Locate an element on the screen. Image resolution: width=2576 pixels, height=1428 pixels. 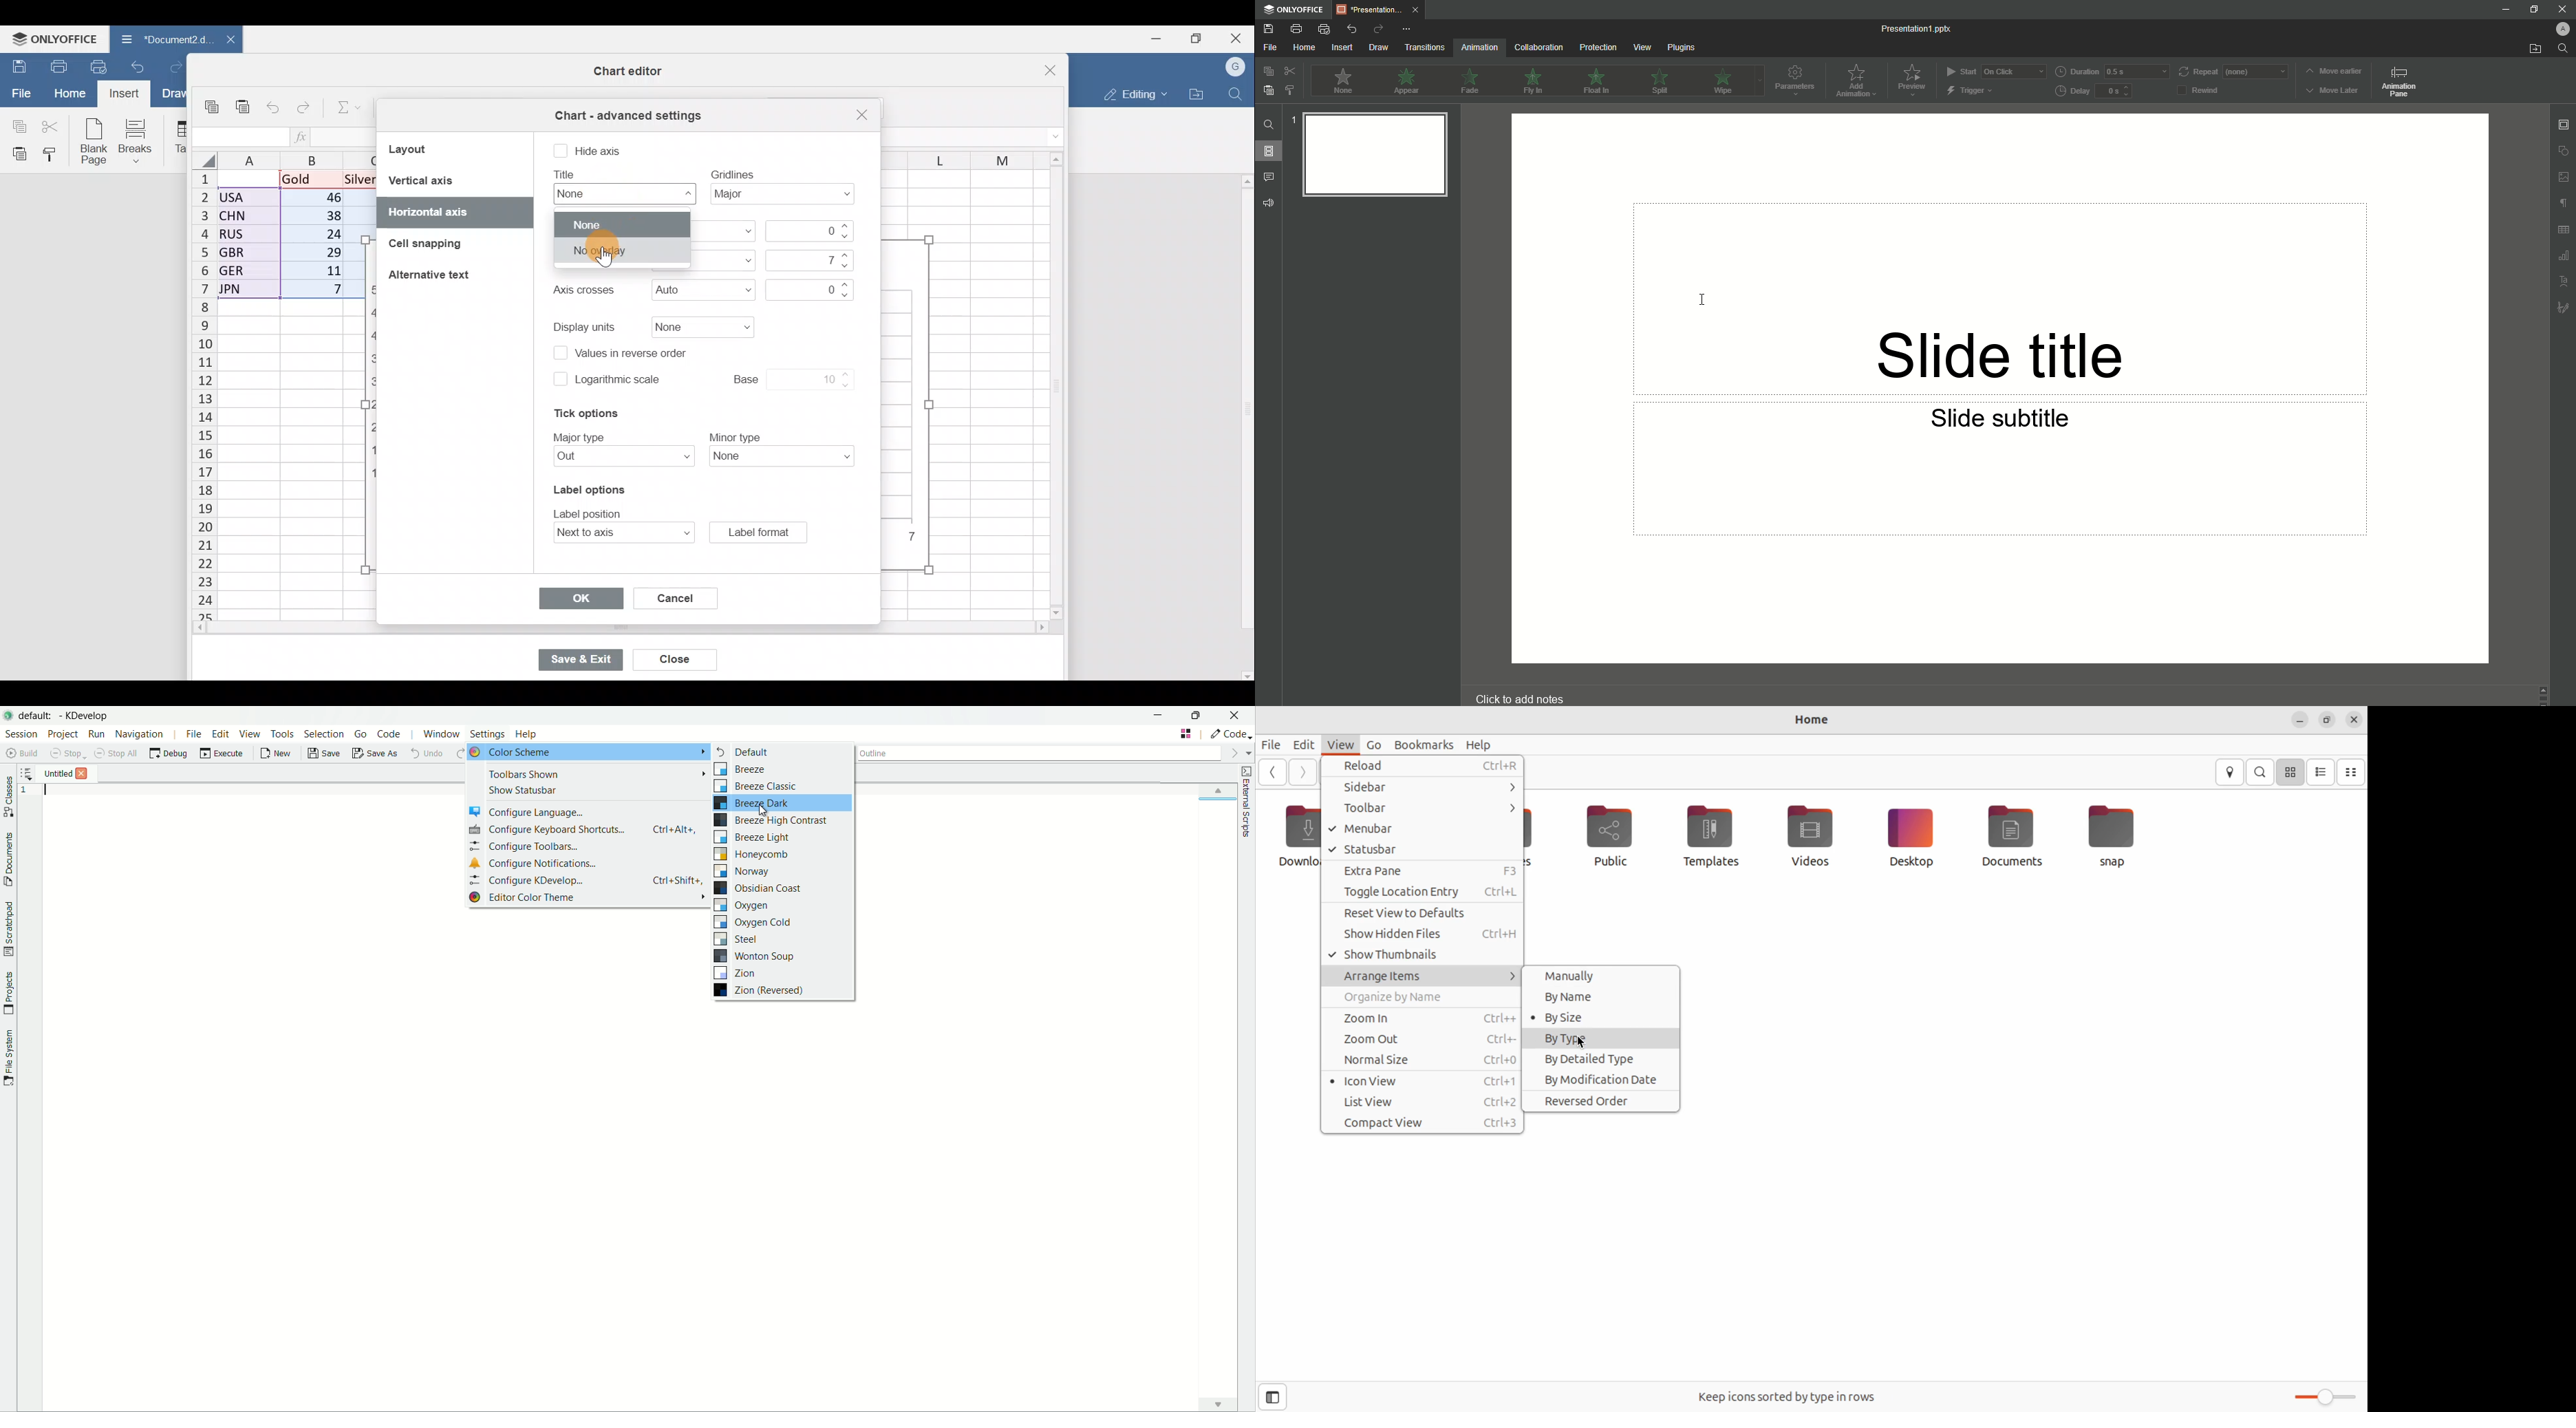
text is located at coordinates (586, 326).